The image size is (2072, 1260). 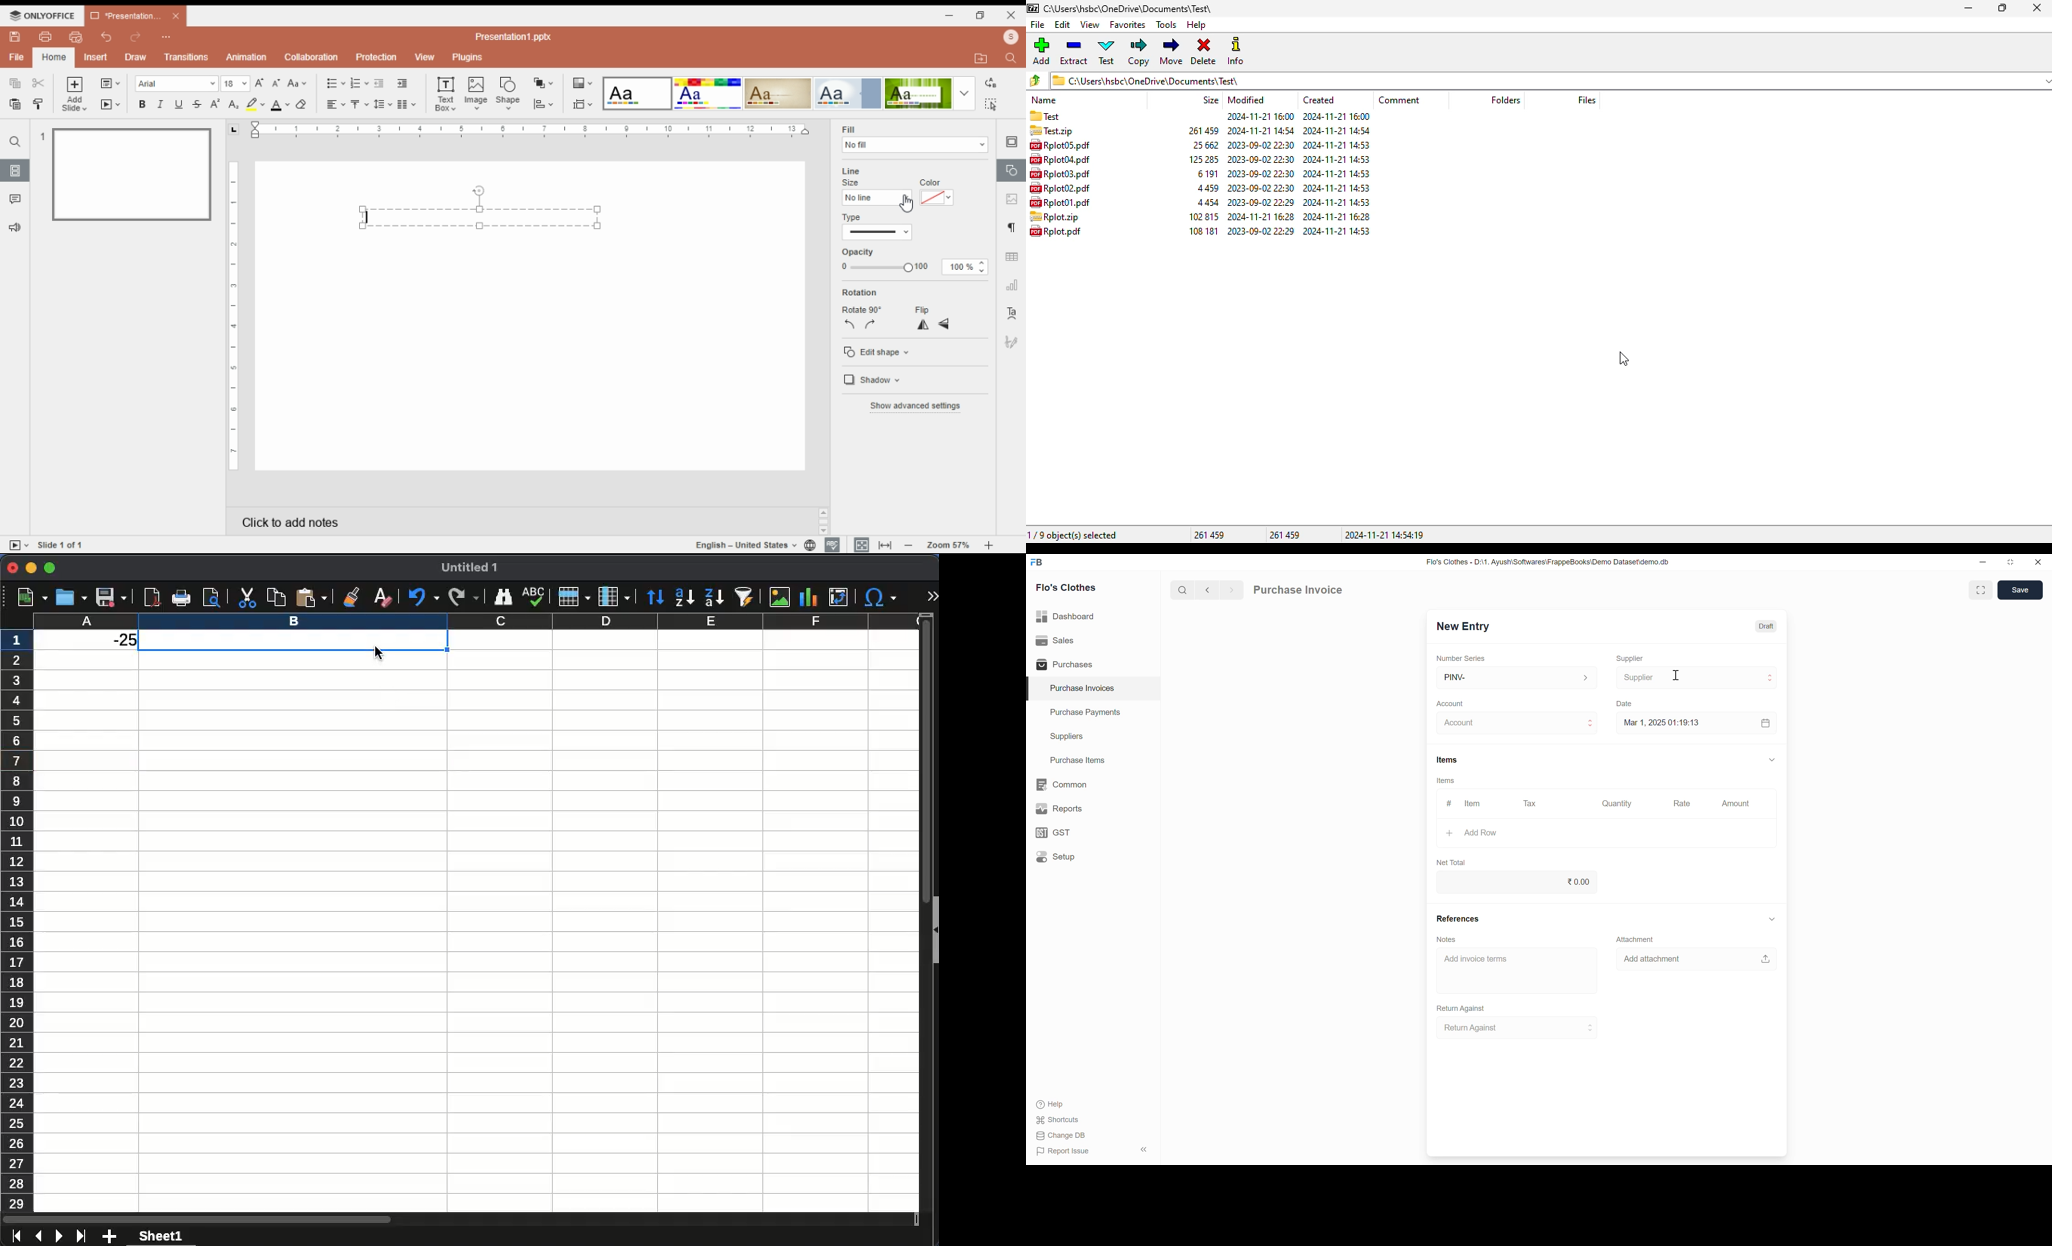 I want to click on hide, so click(x=1143, y=1148).